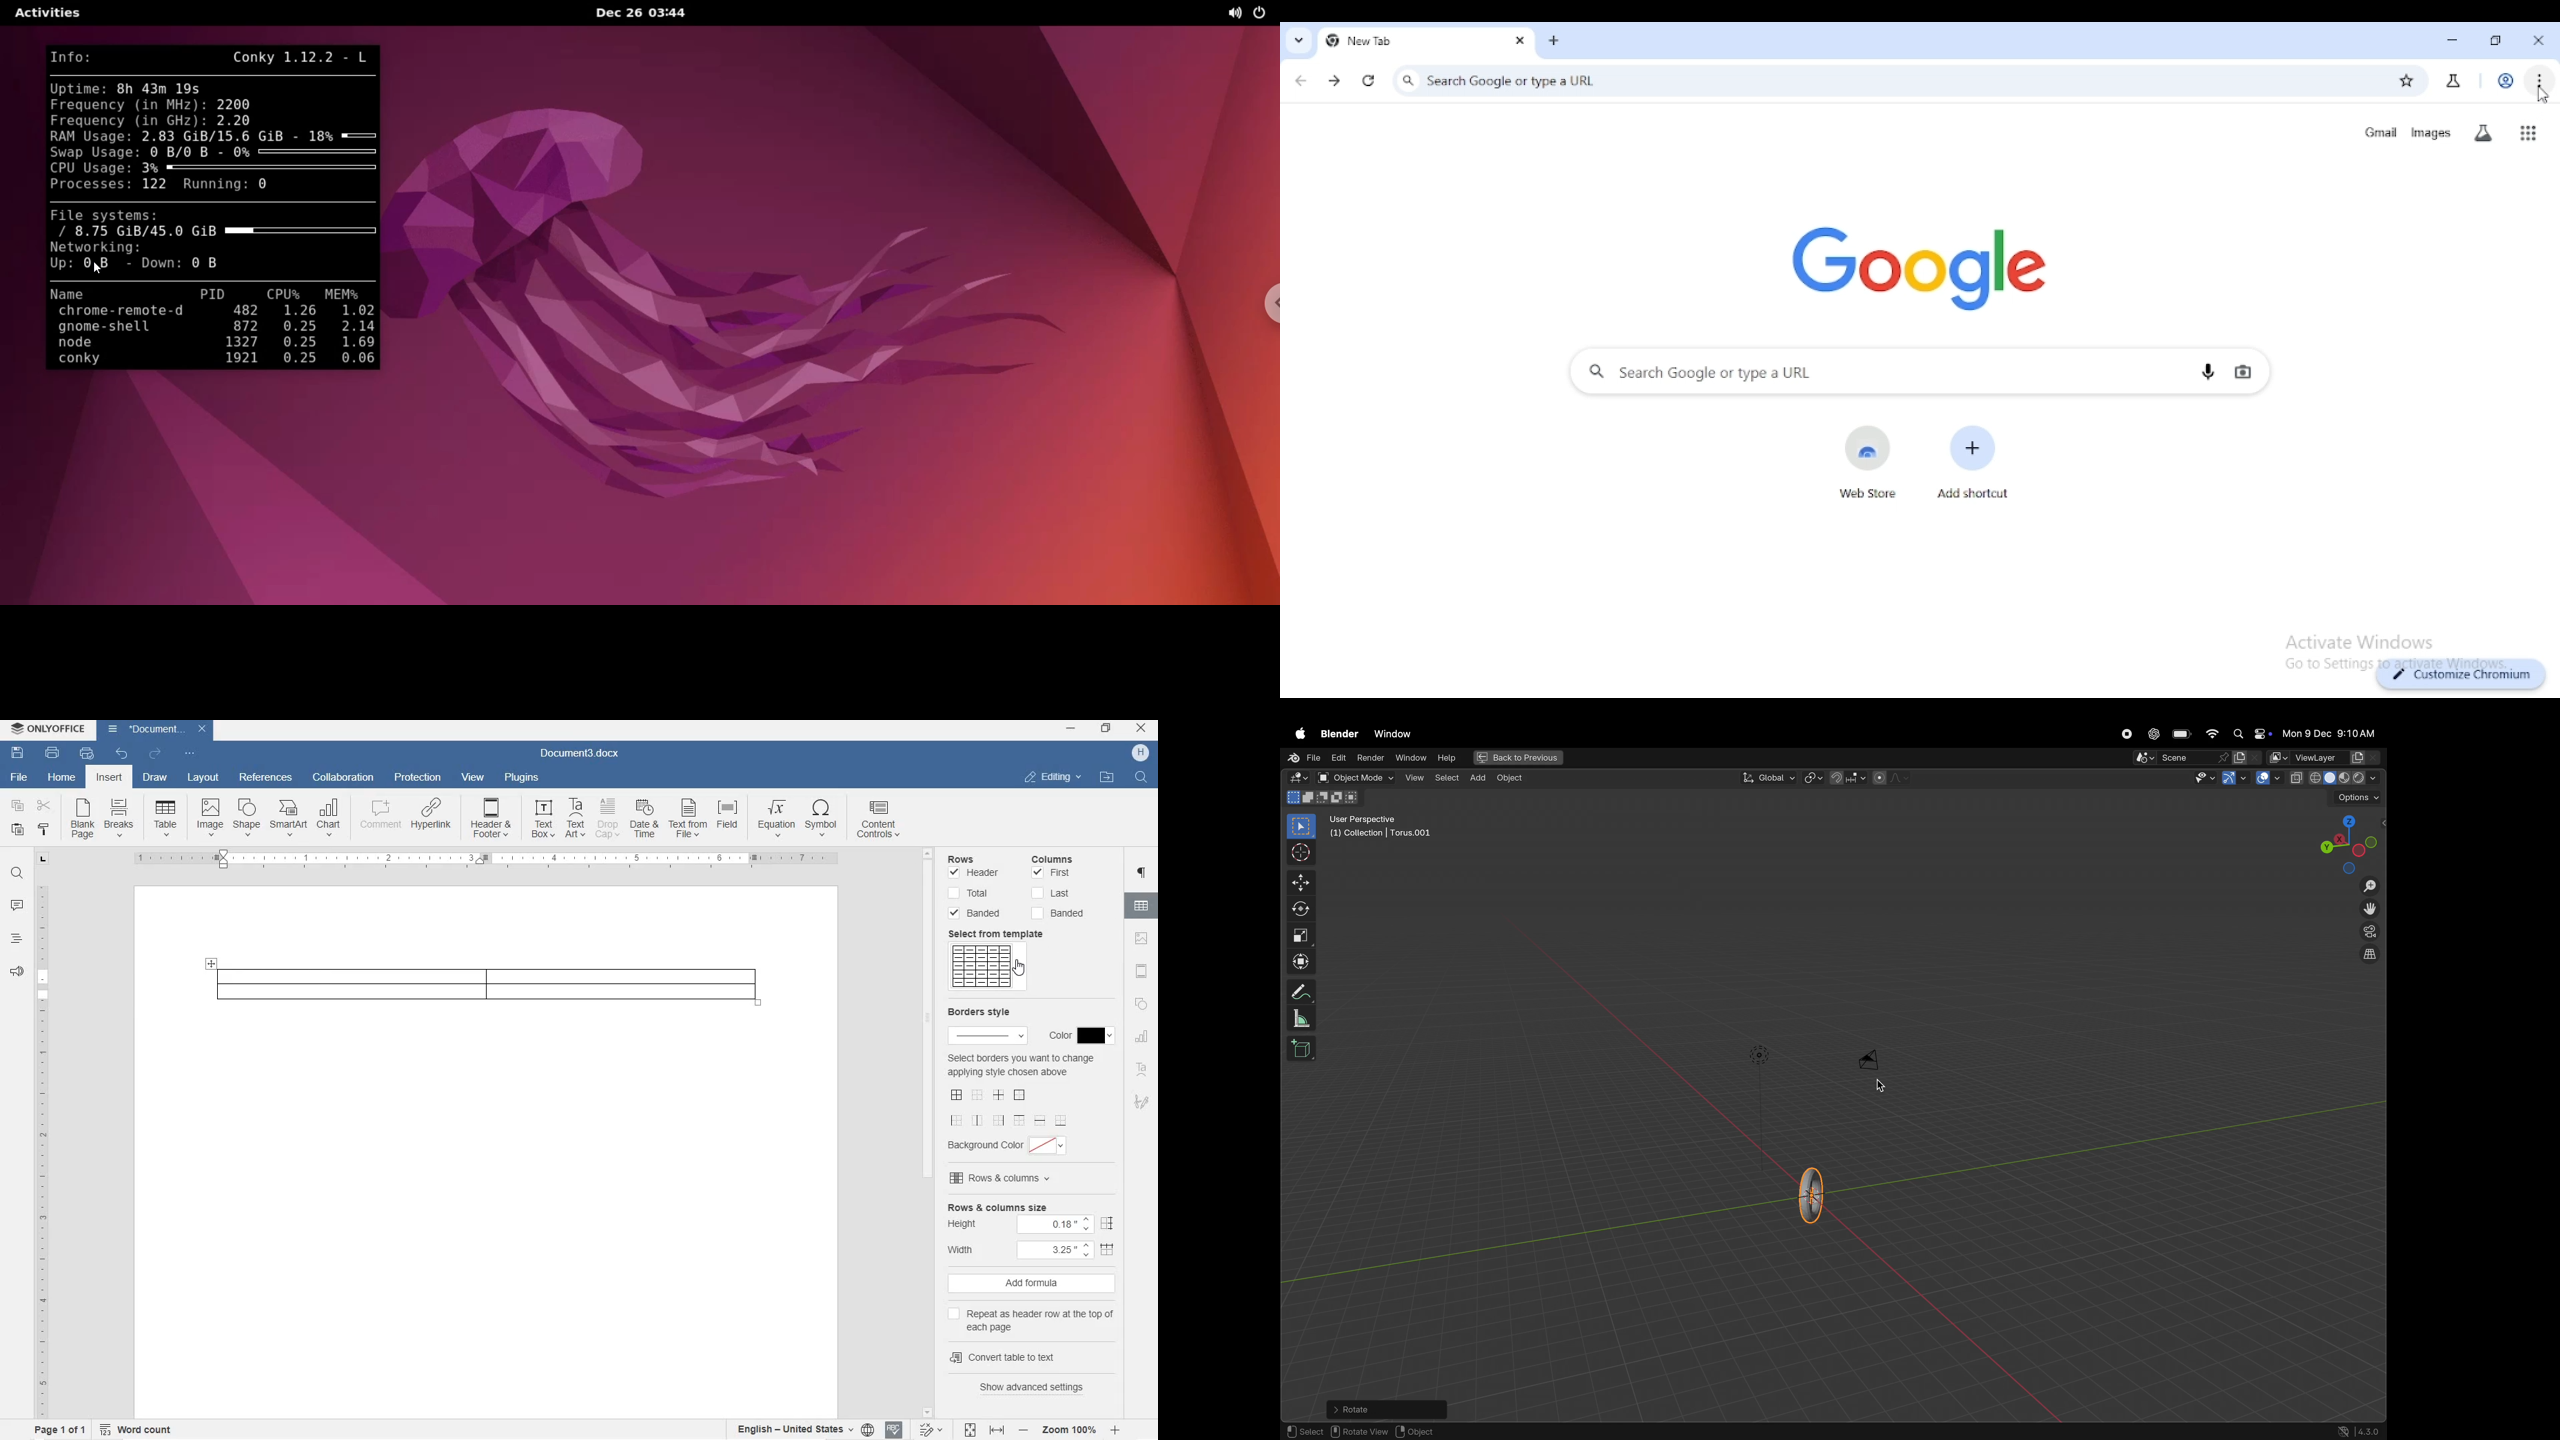  Describe the element at coordinates (473, 777) in the screenshot. I see `VIEW` at that location.